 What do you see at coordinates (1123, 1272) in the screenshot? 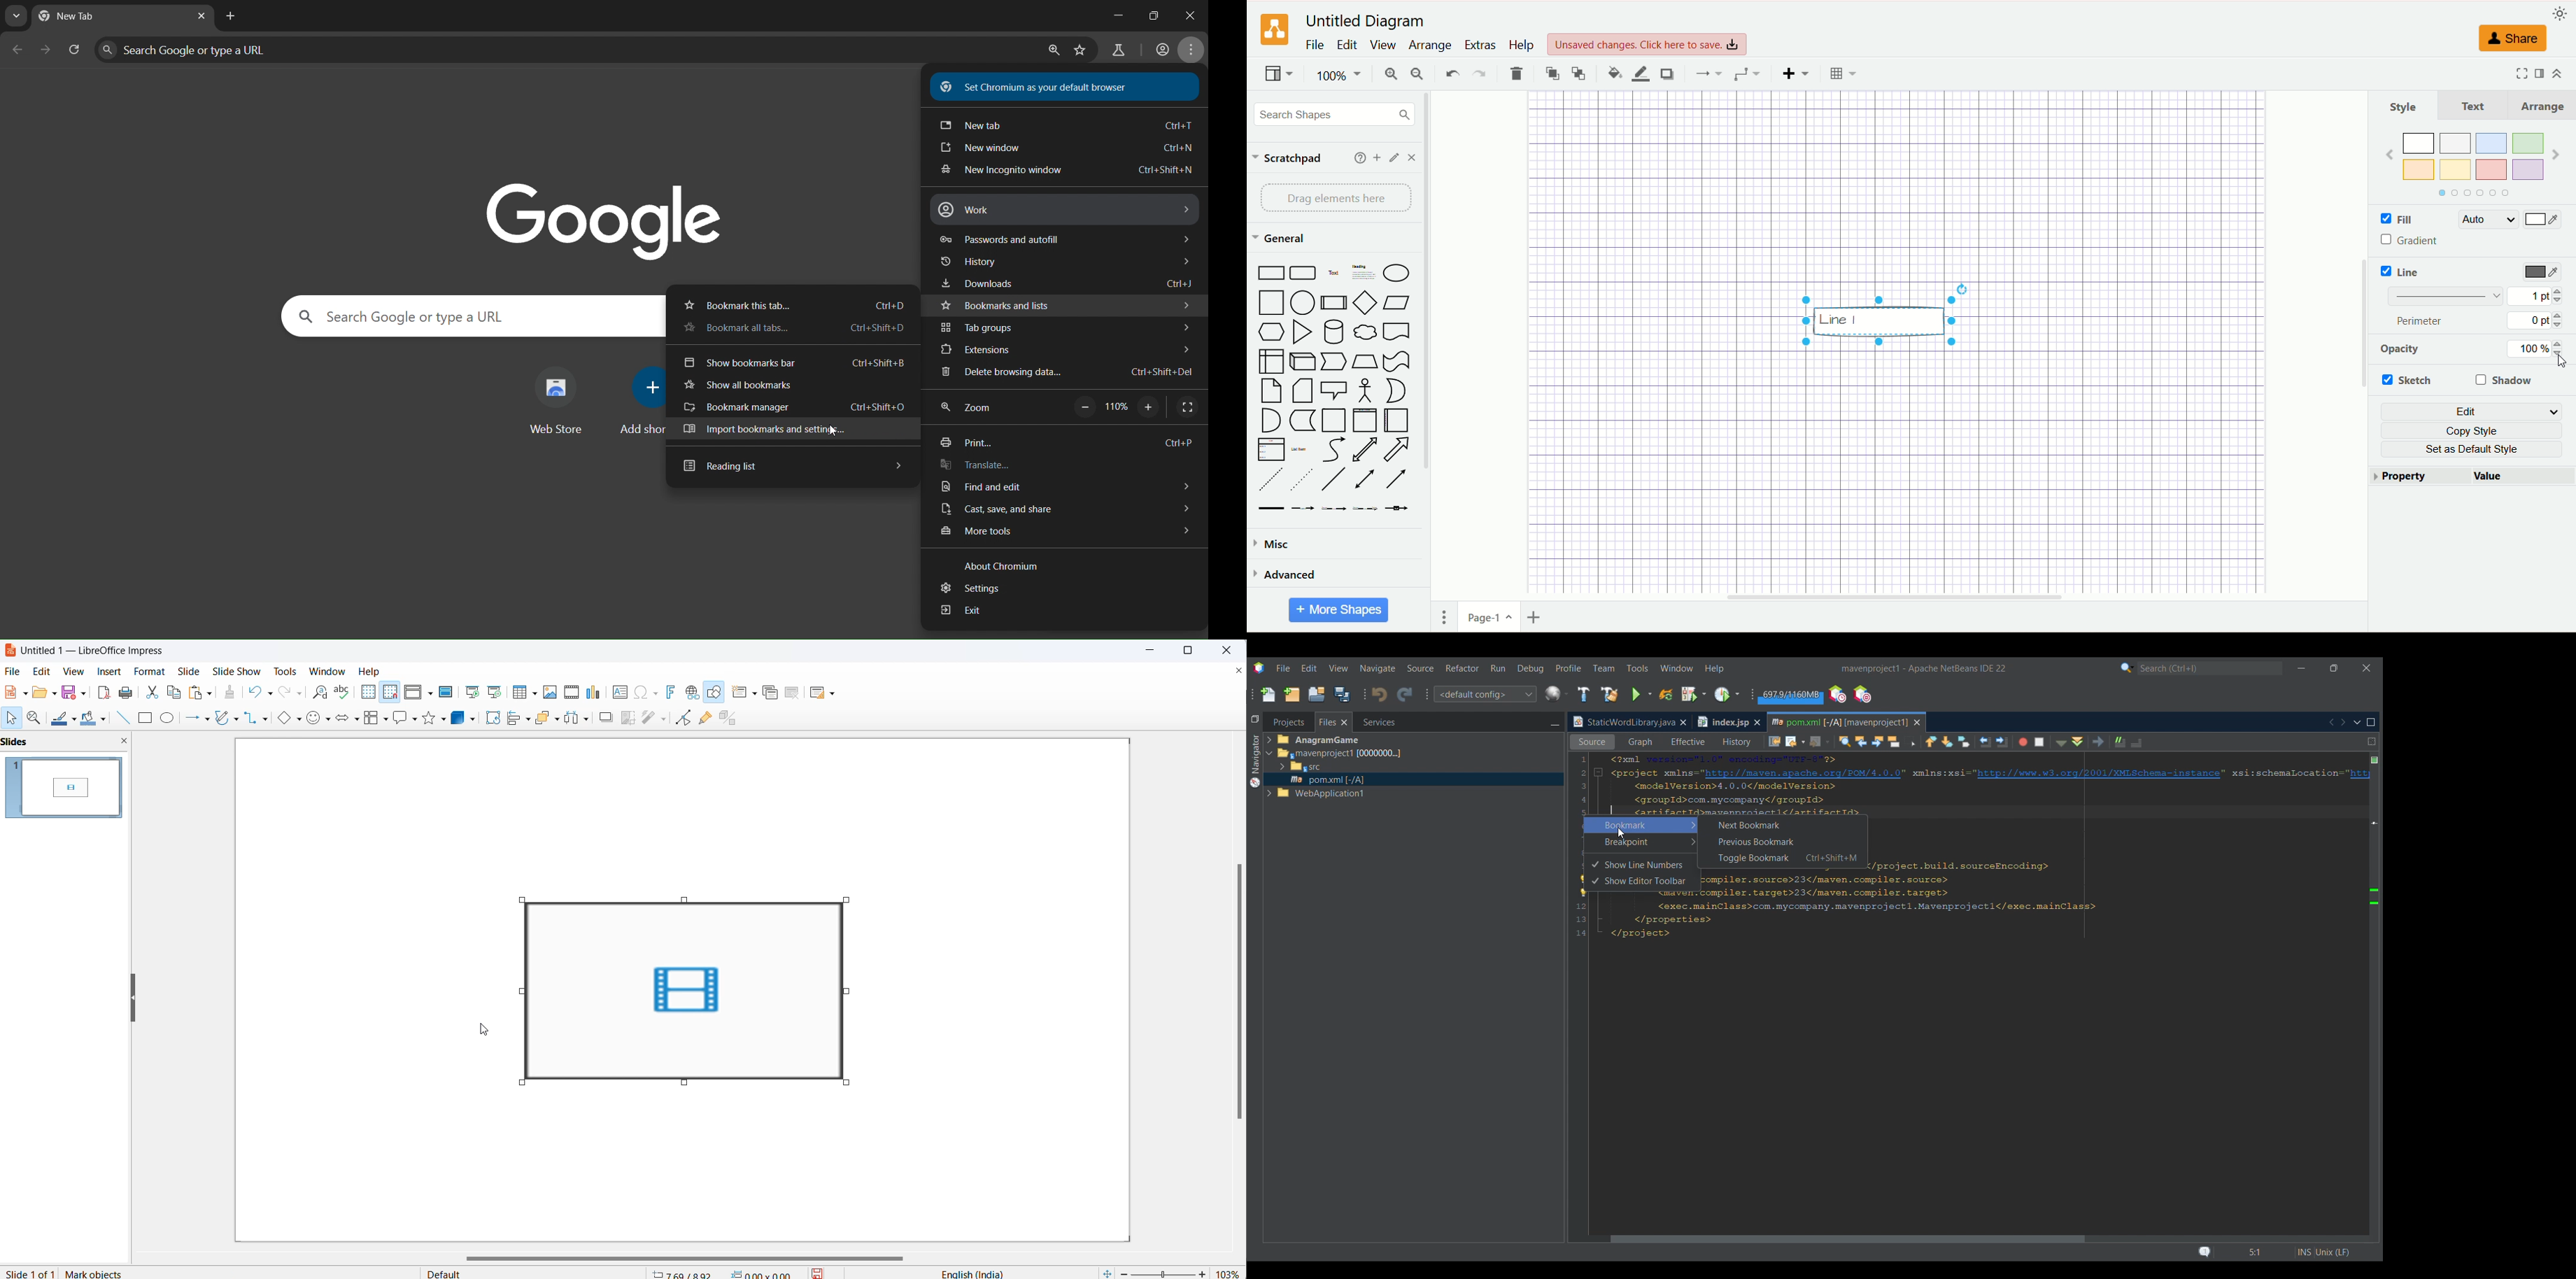
I see `decrease zoom` at bounding box center [1123, 1272].